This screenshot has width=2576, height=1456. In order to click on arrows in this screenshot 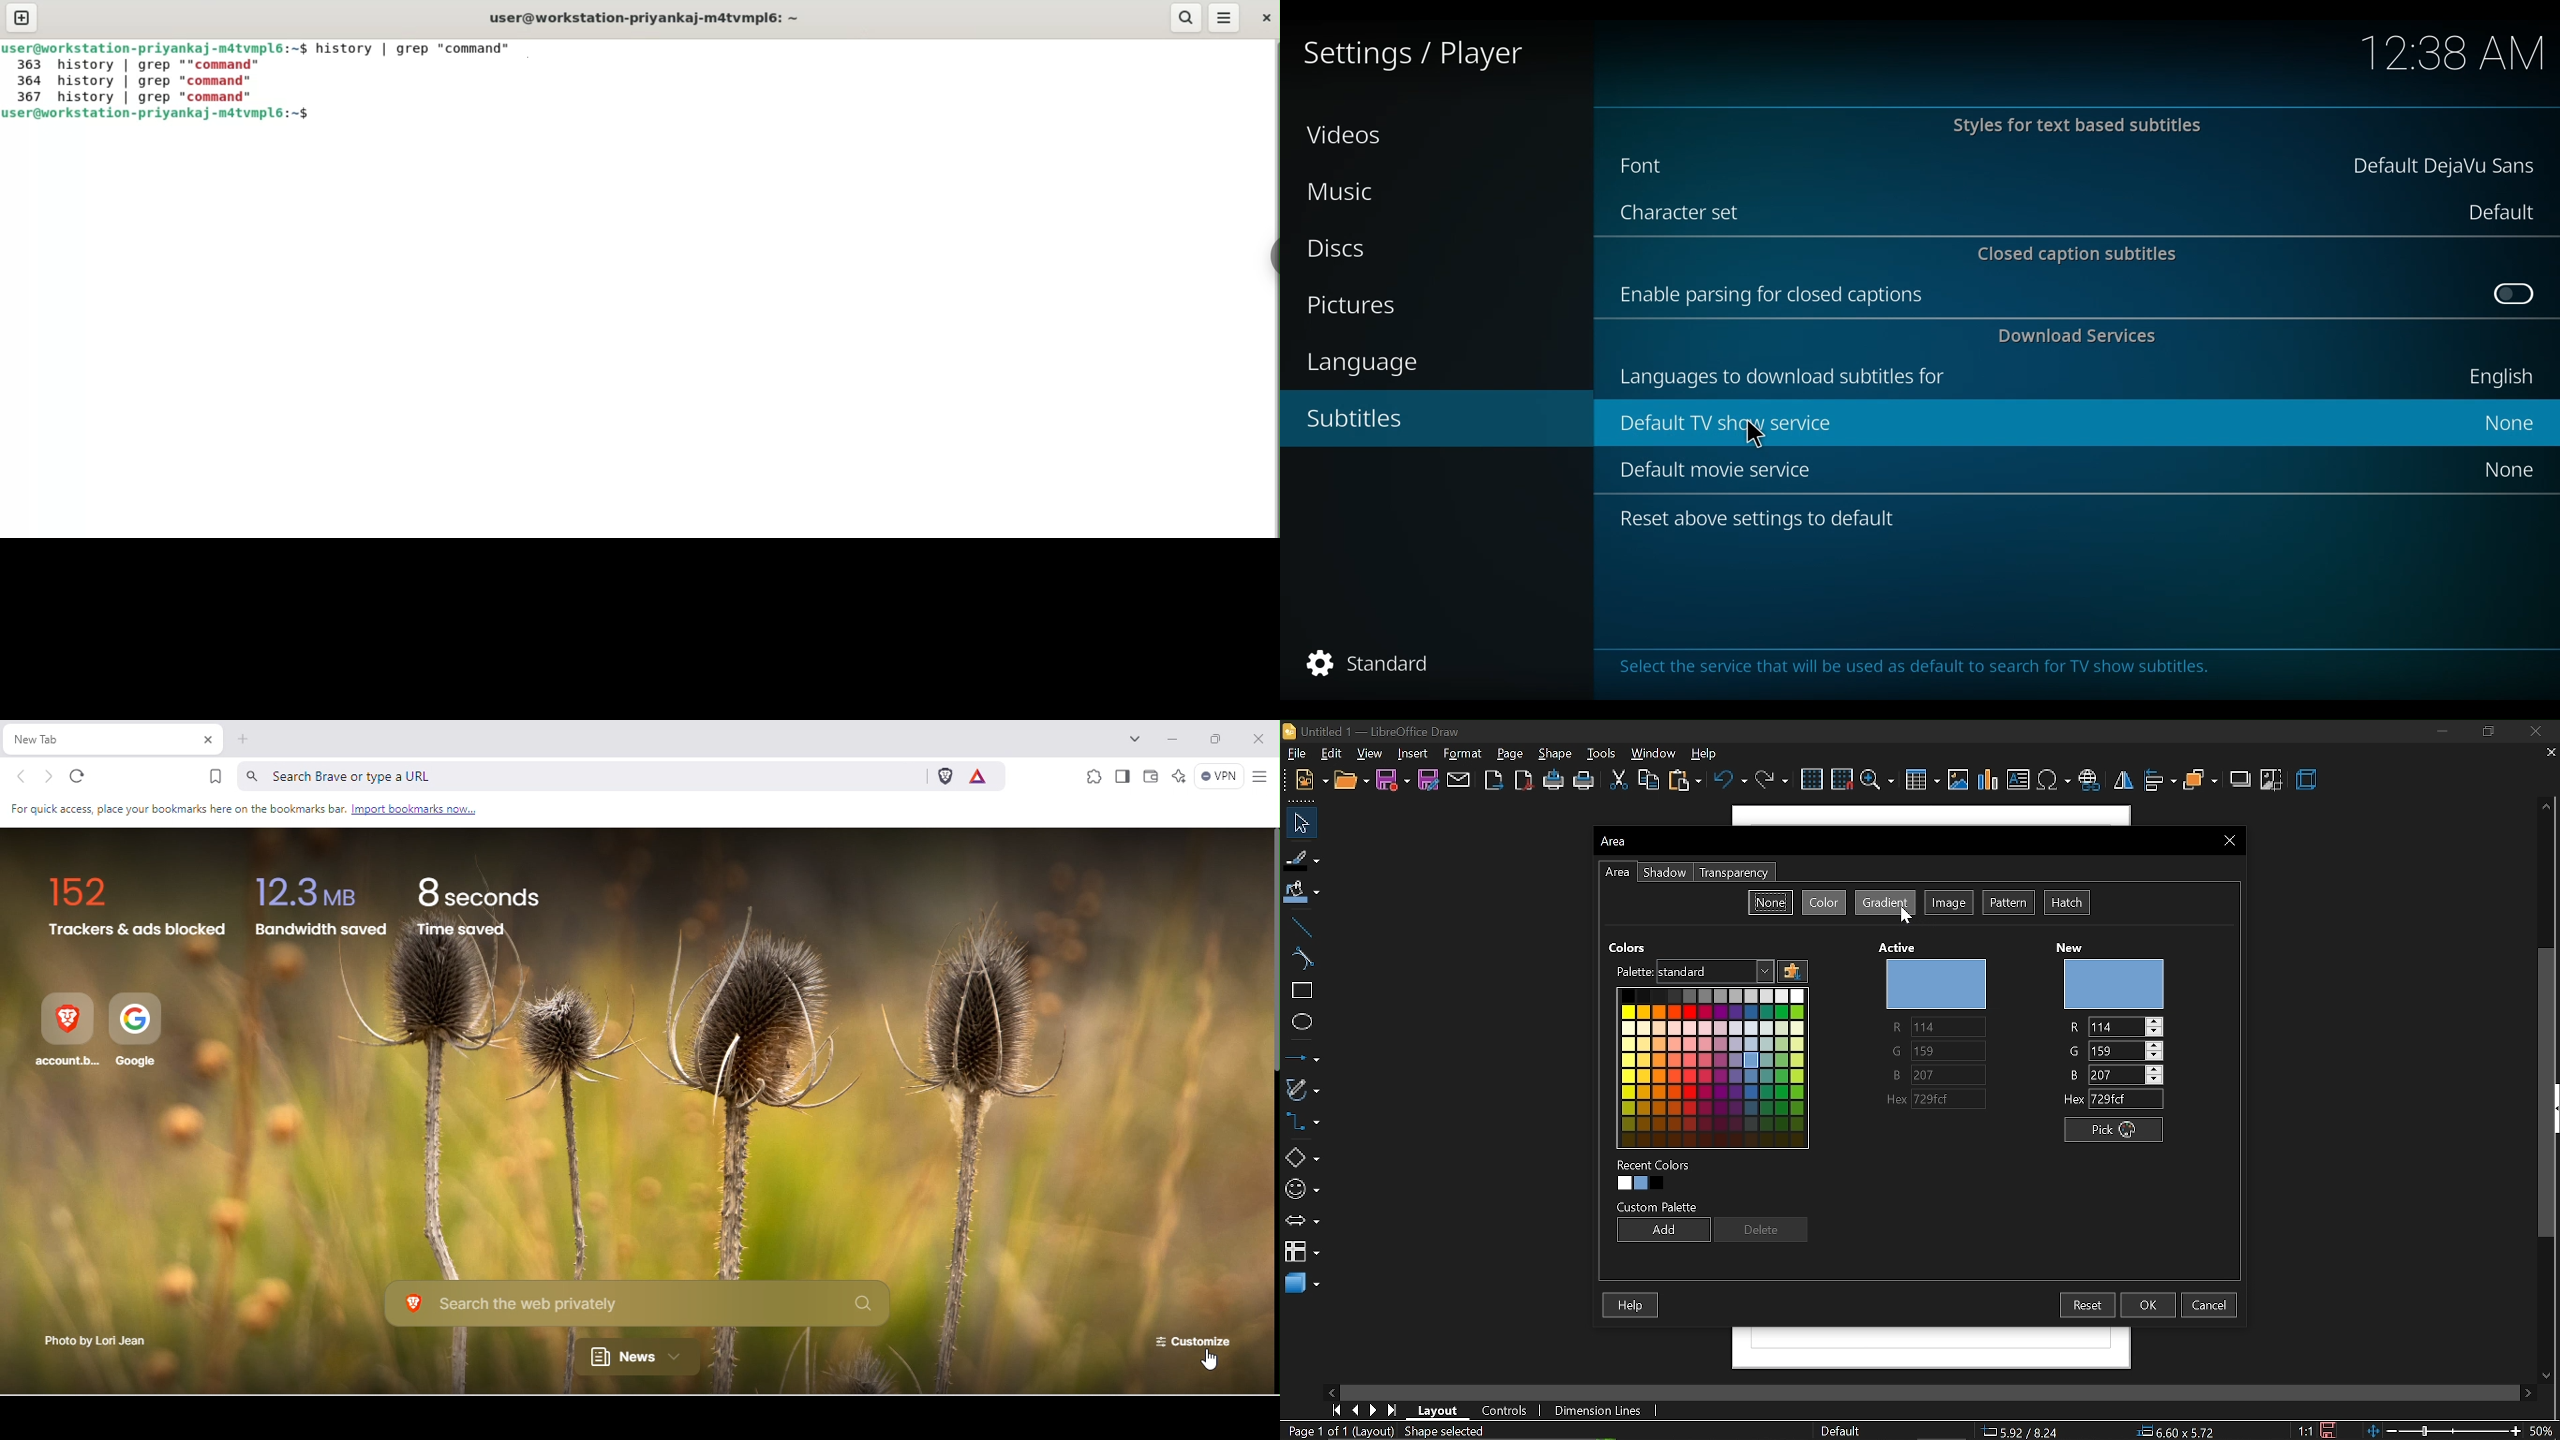, I will do `click(1302, 1223)`.